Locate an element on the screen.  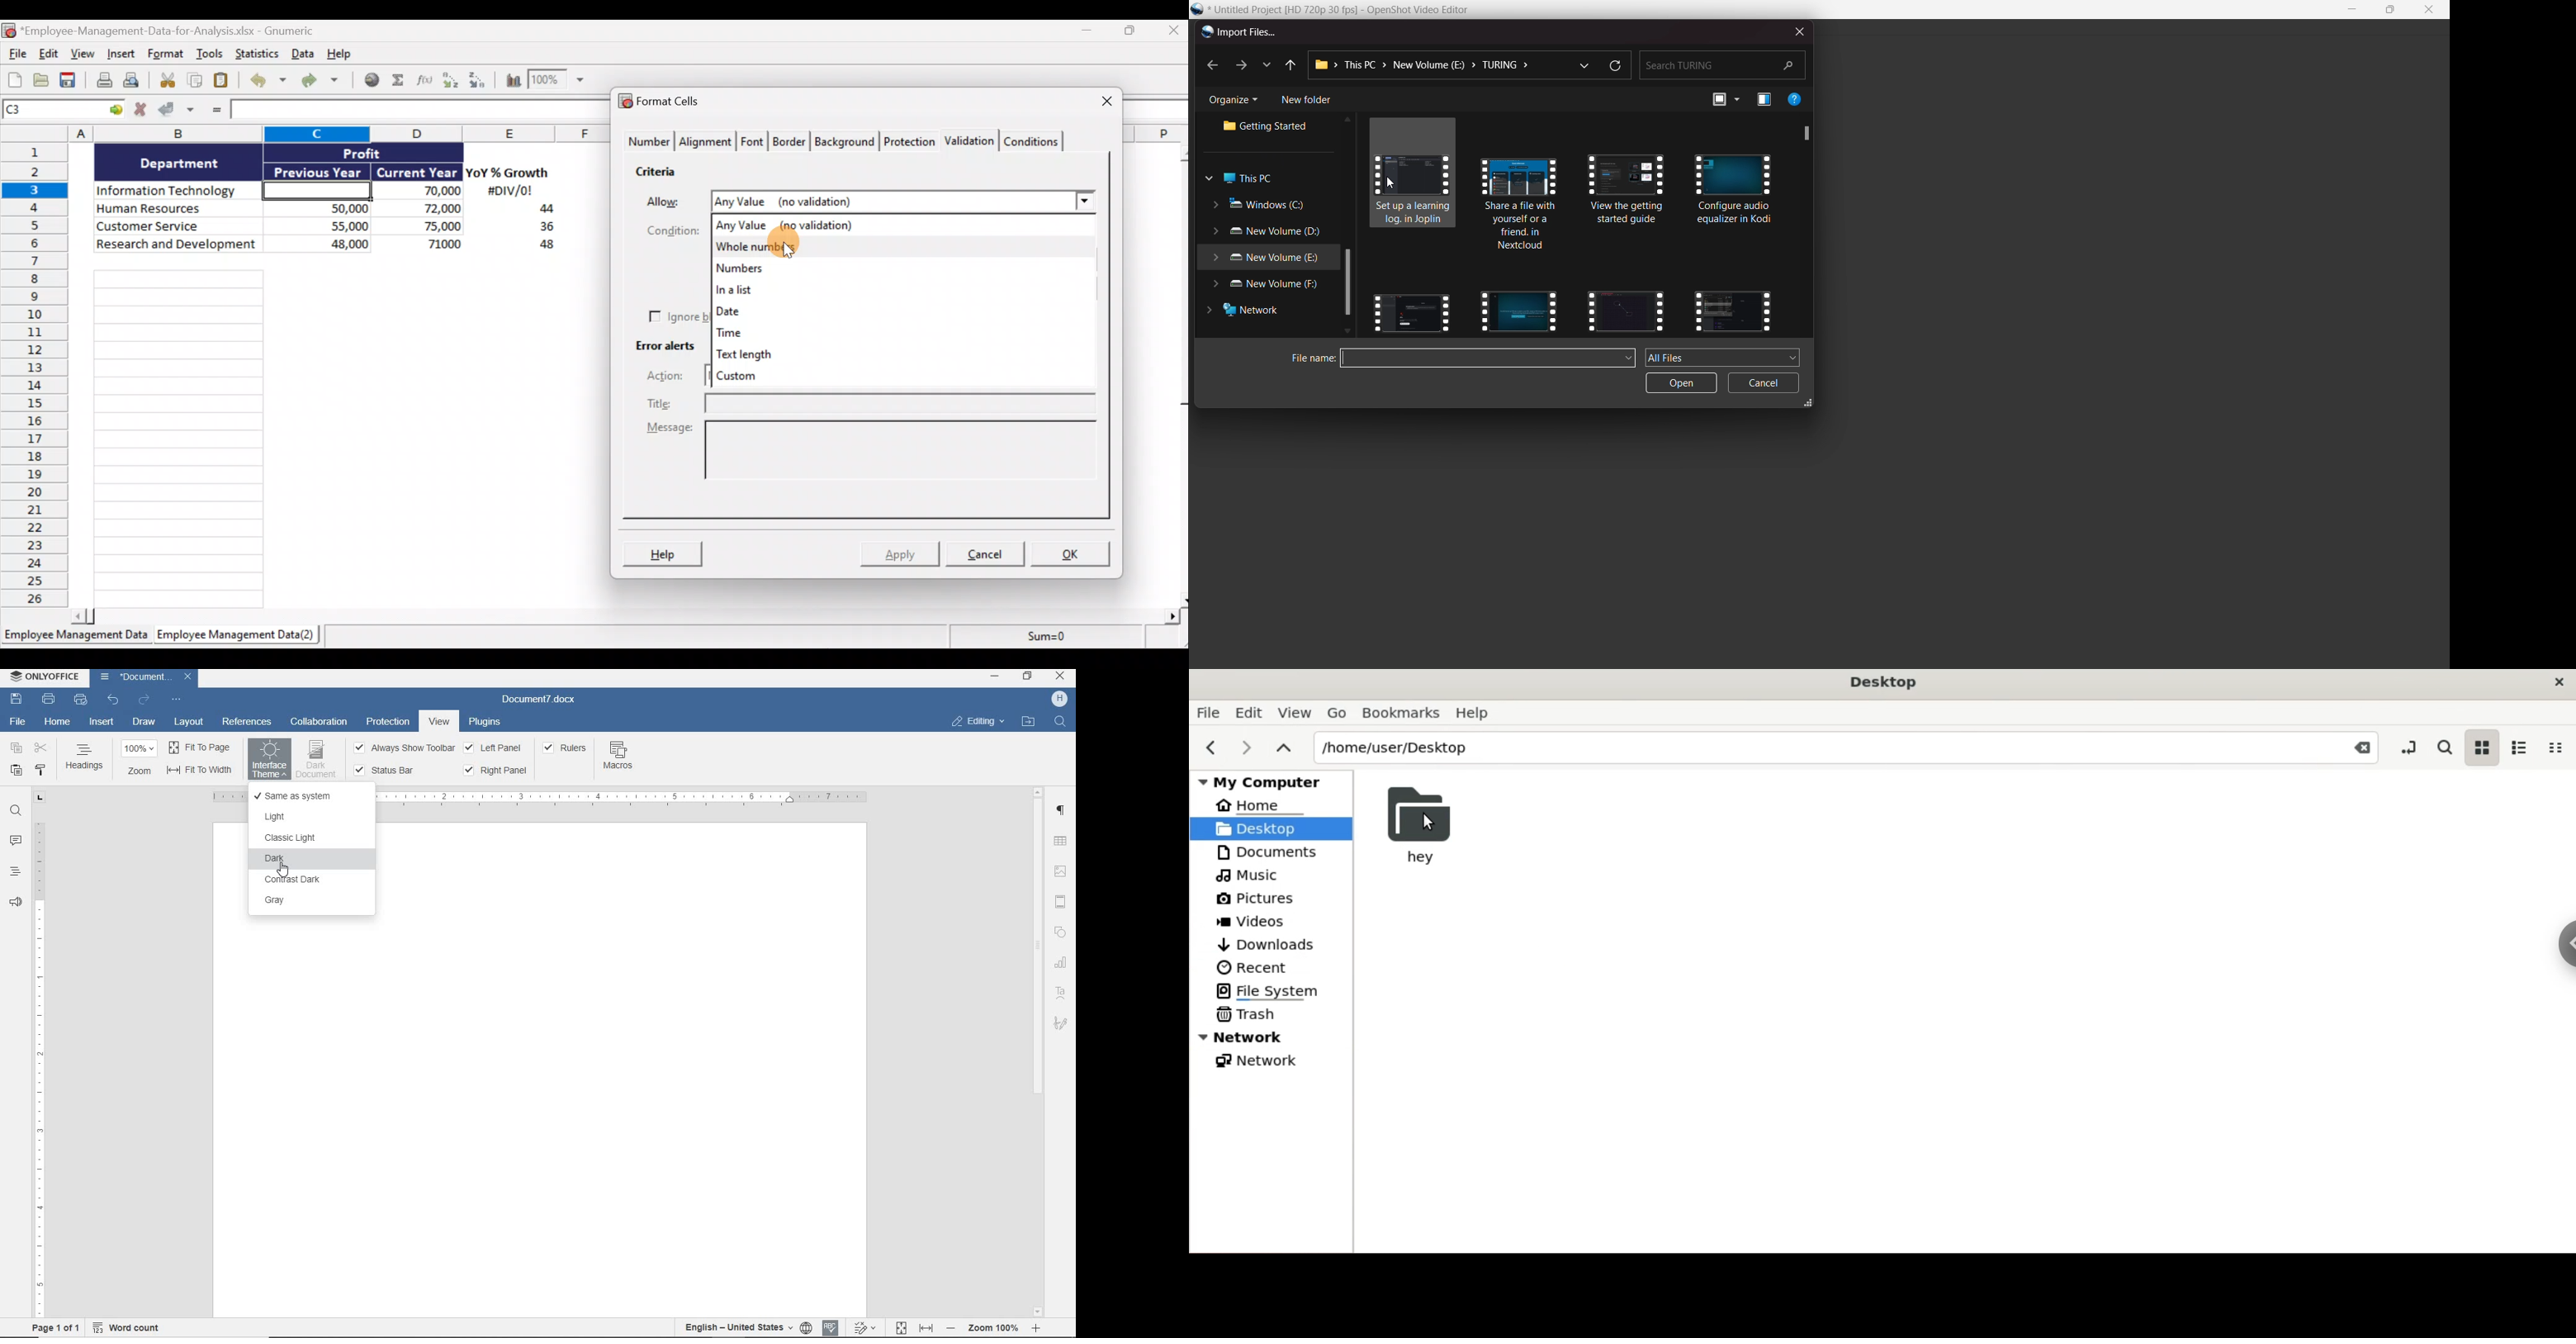
Profit is located at coordinates (382, 152).